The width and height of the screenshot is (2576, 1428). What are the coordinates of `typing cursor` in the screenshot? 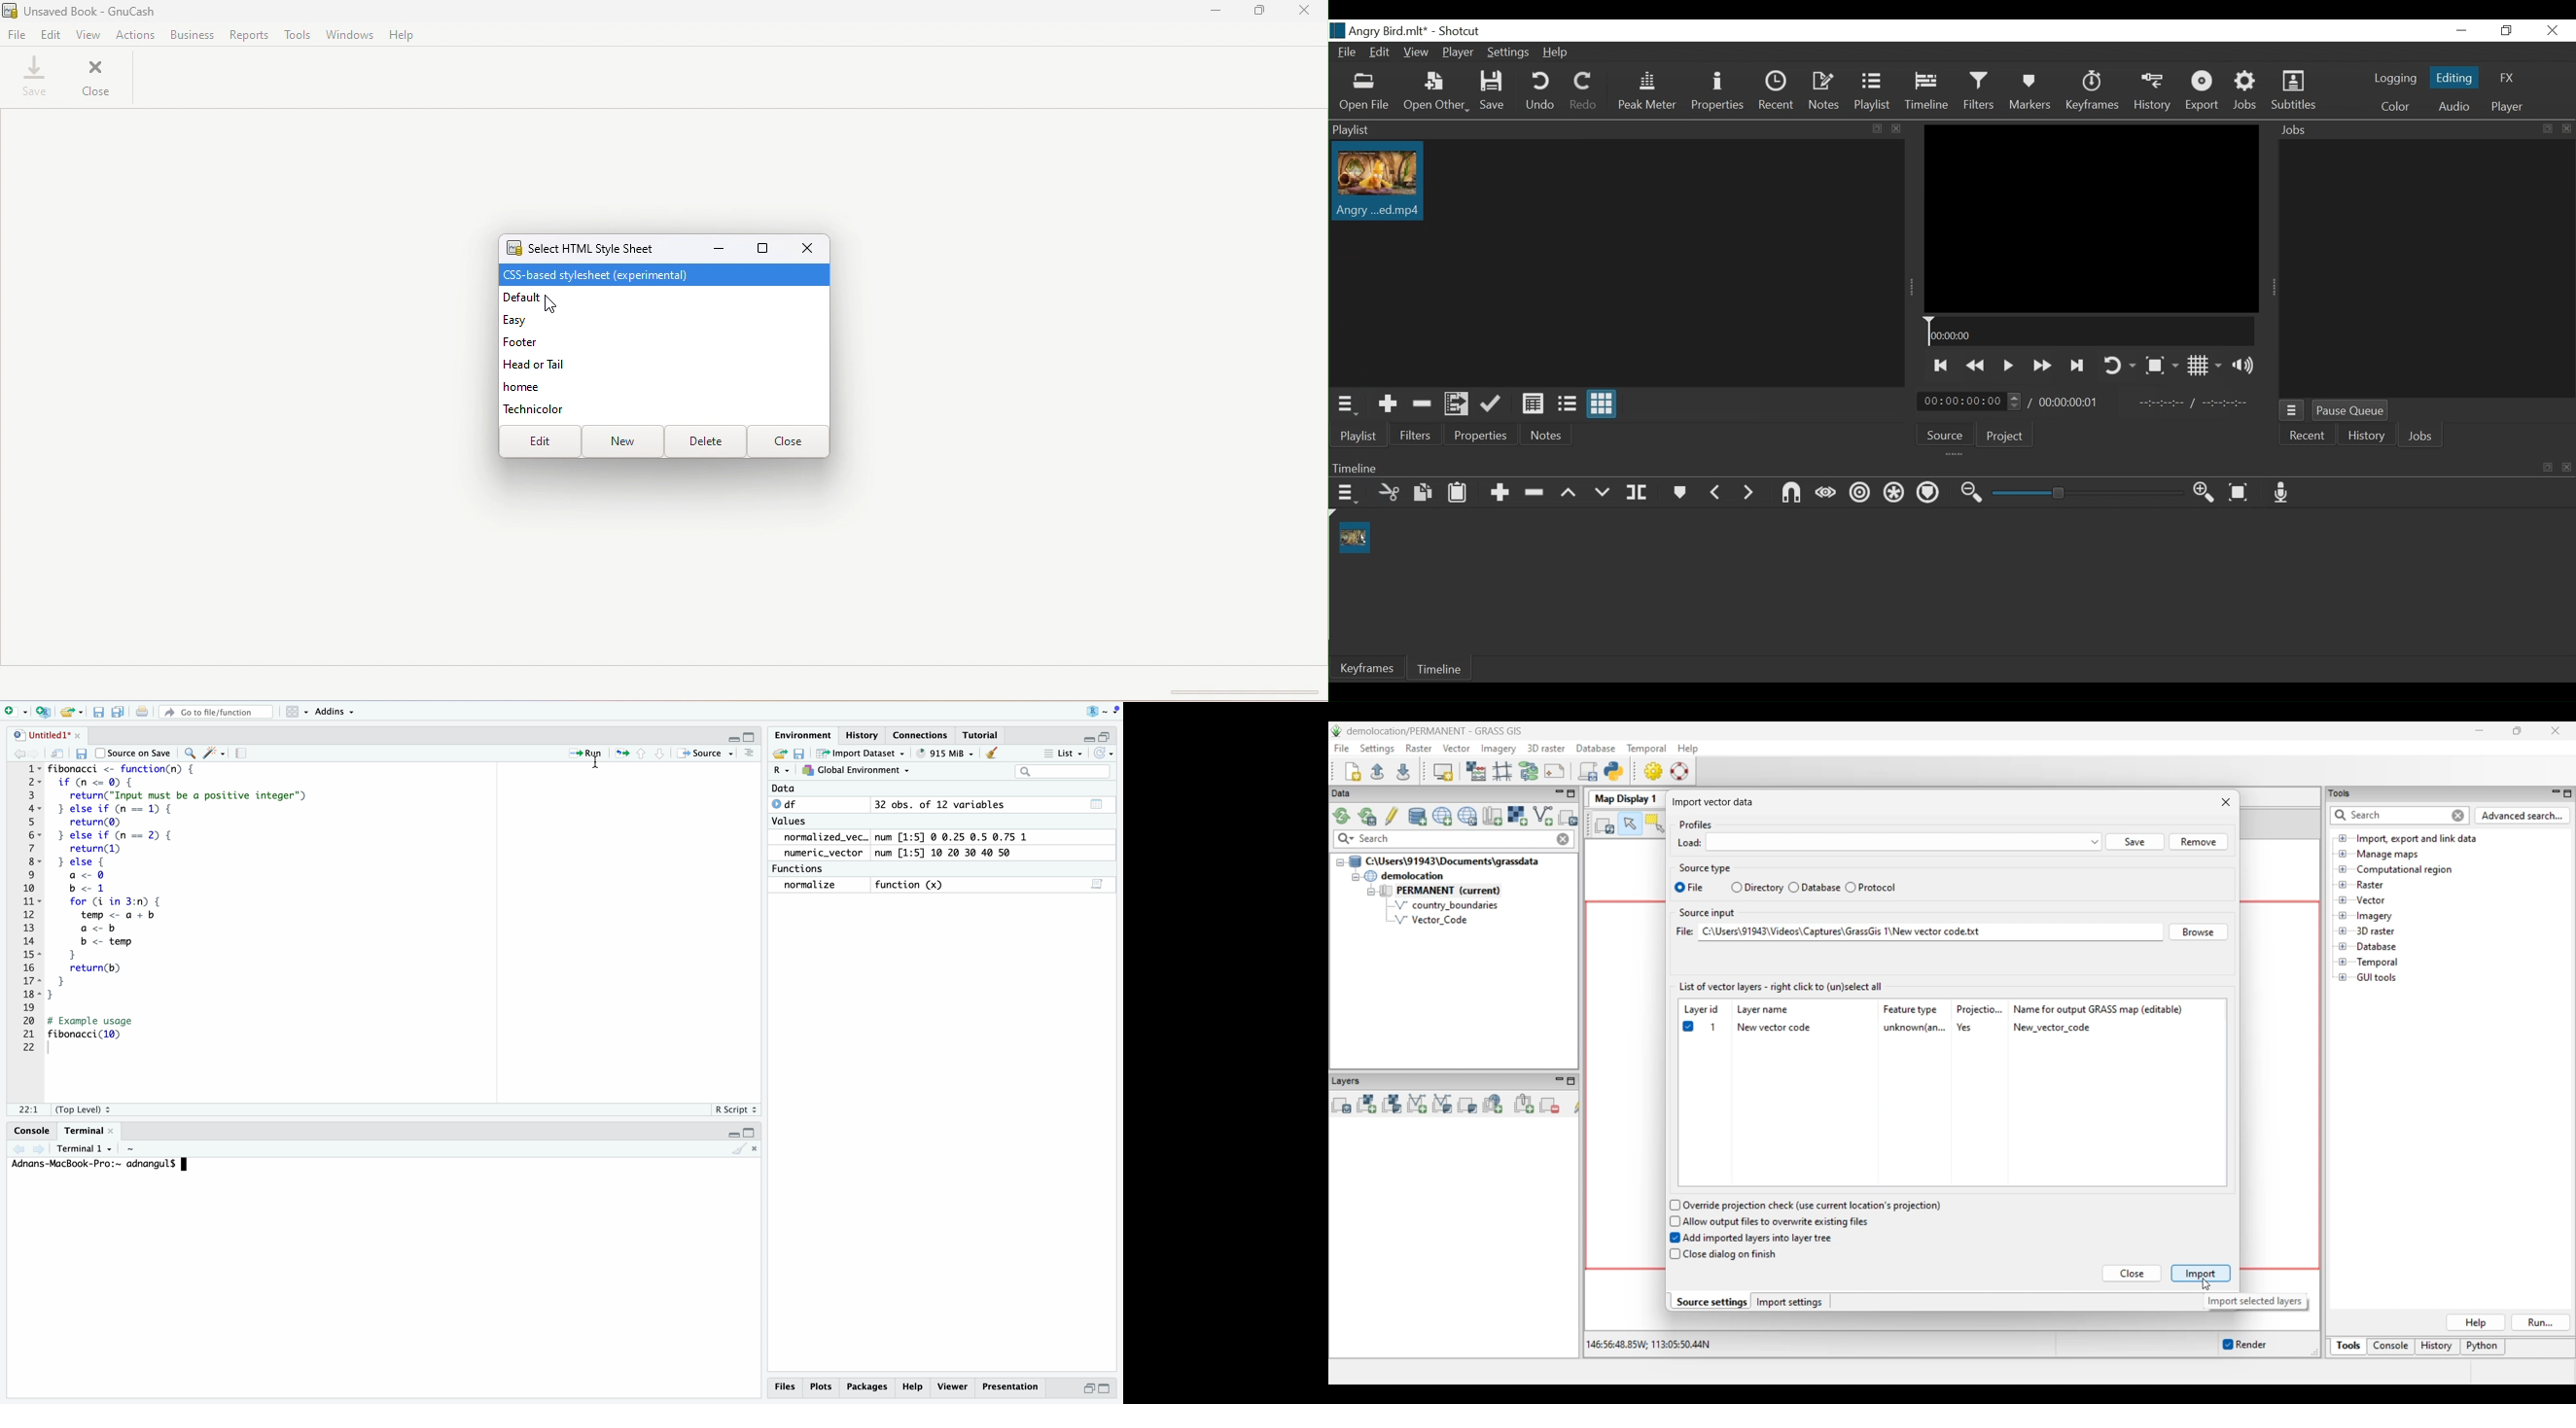 It's located at (186, 1166).